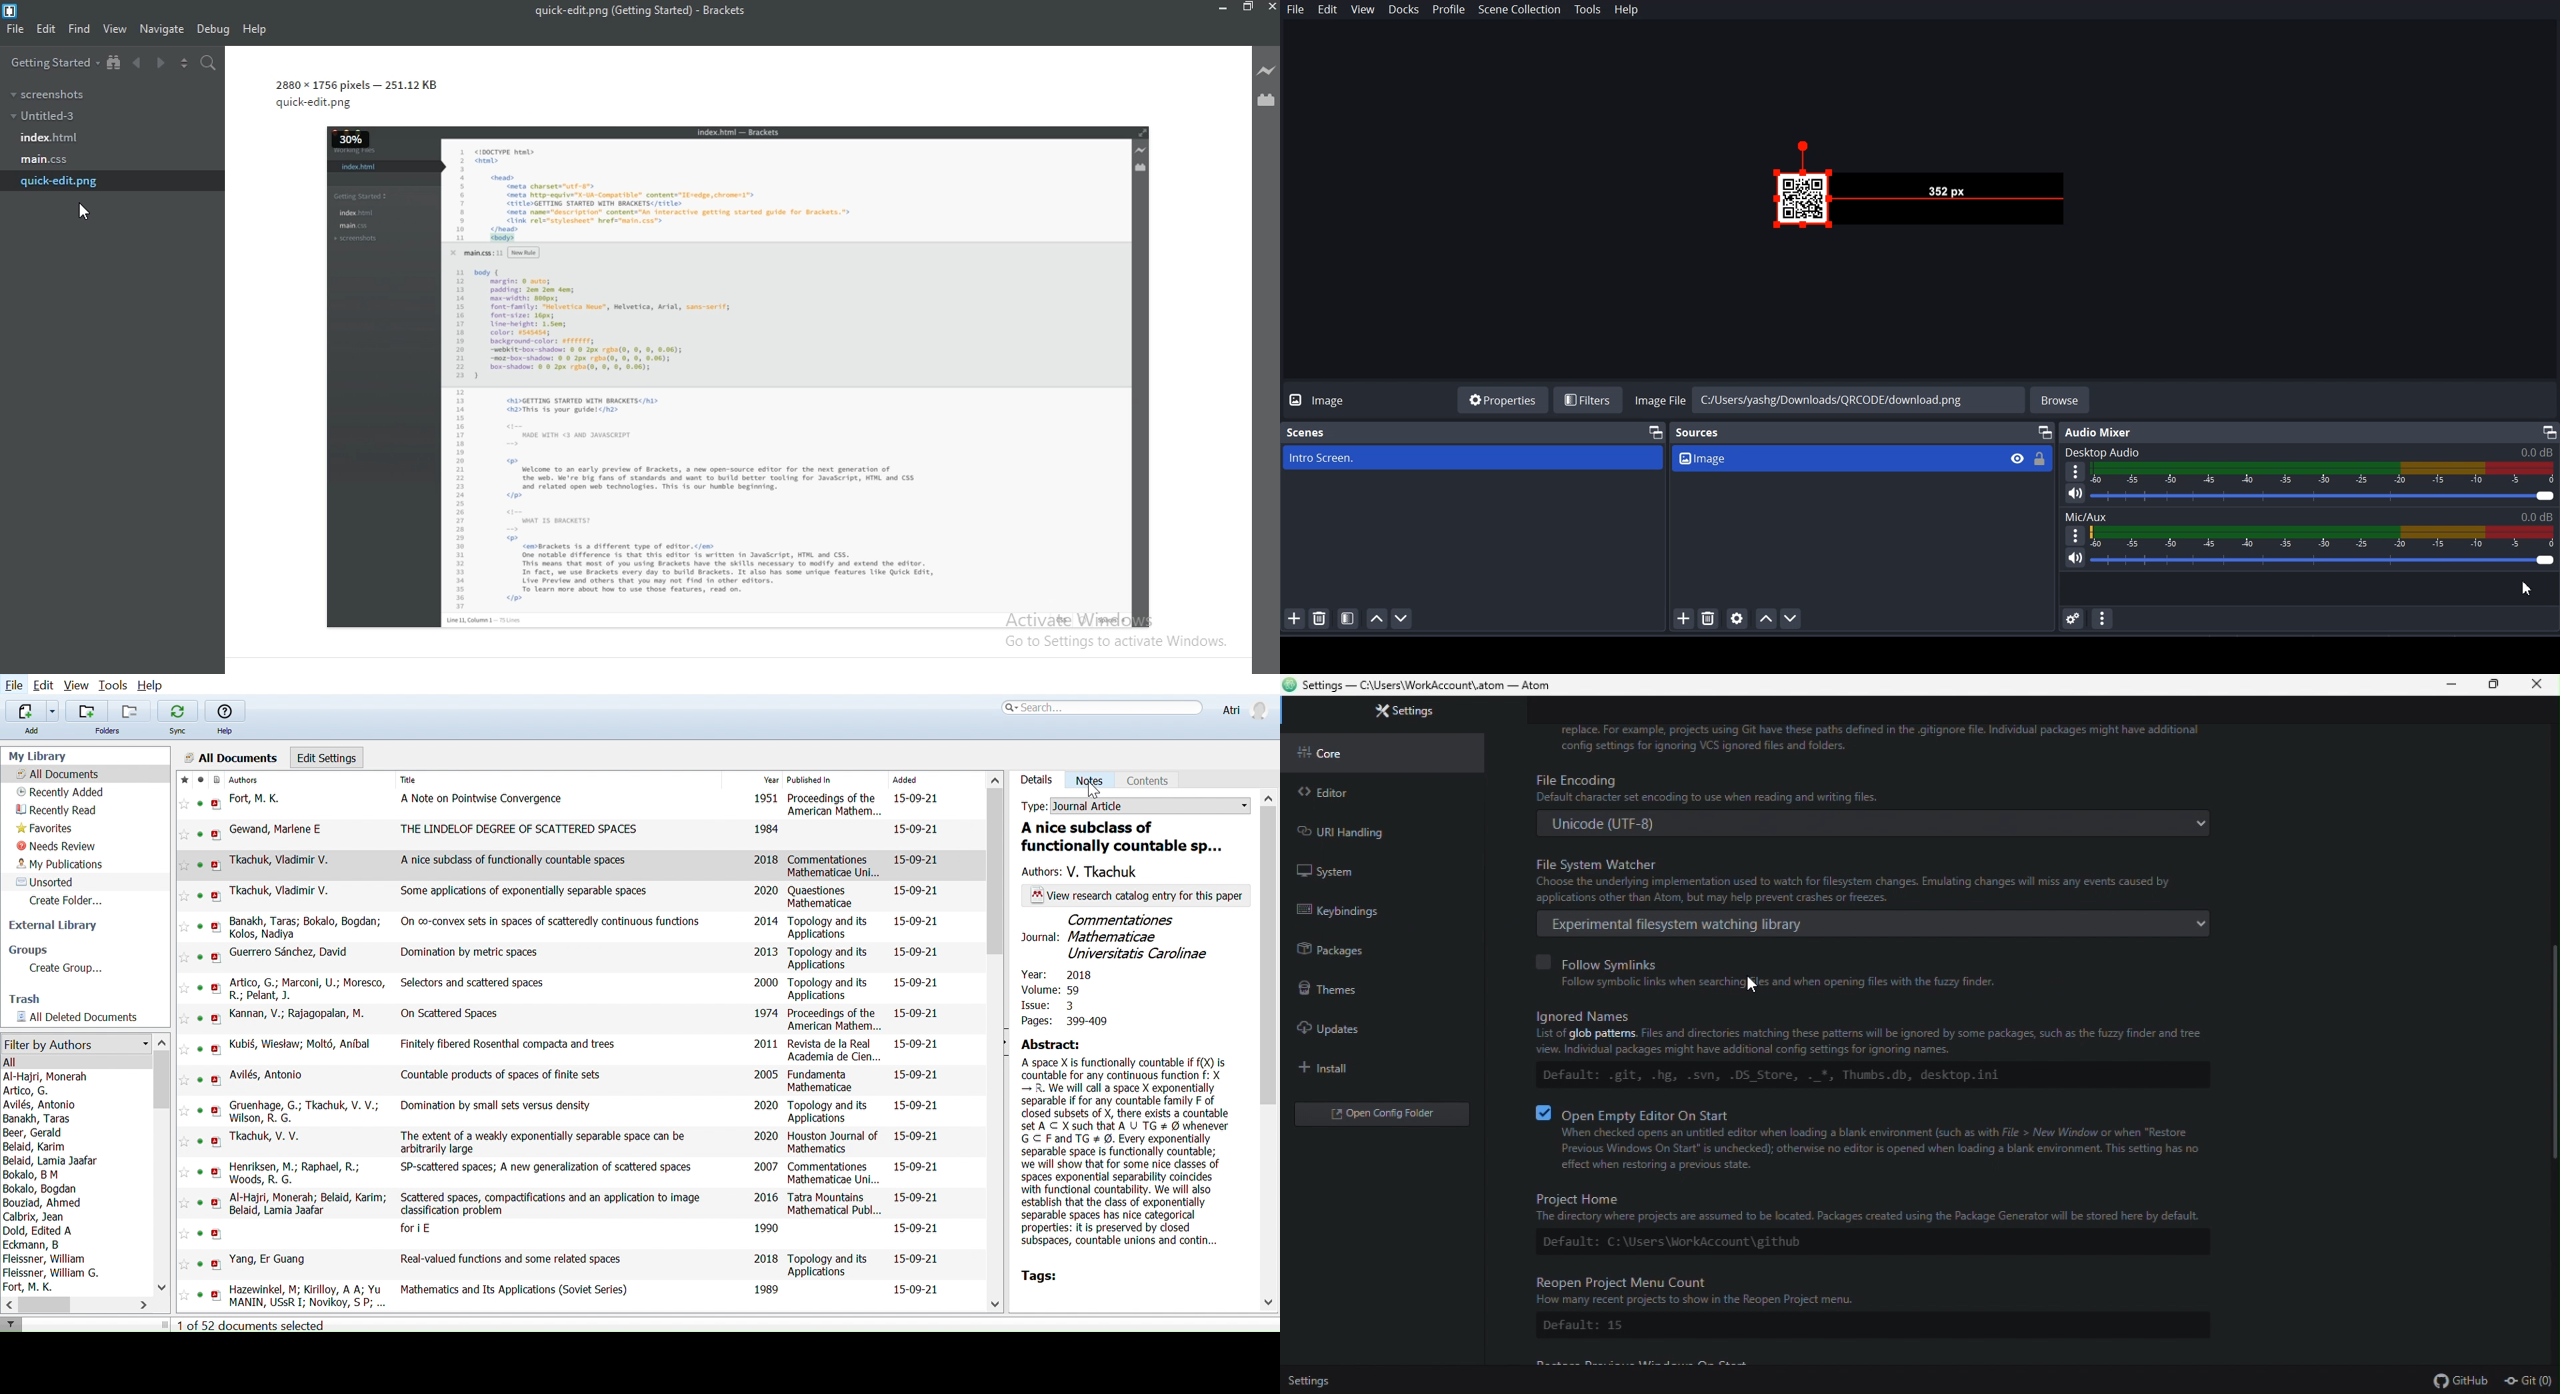  I want to click on Coments, so click(1148, 781).